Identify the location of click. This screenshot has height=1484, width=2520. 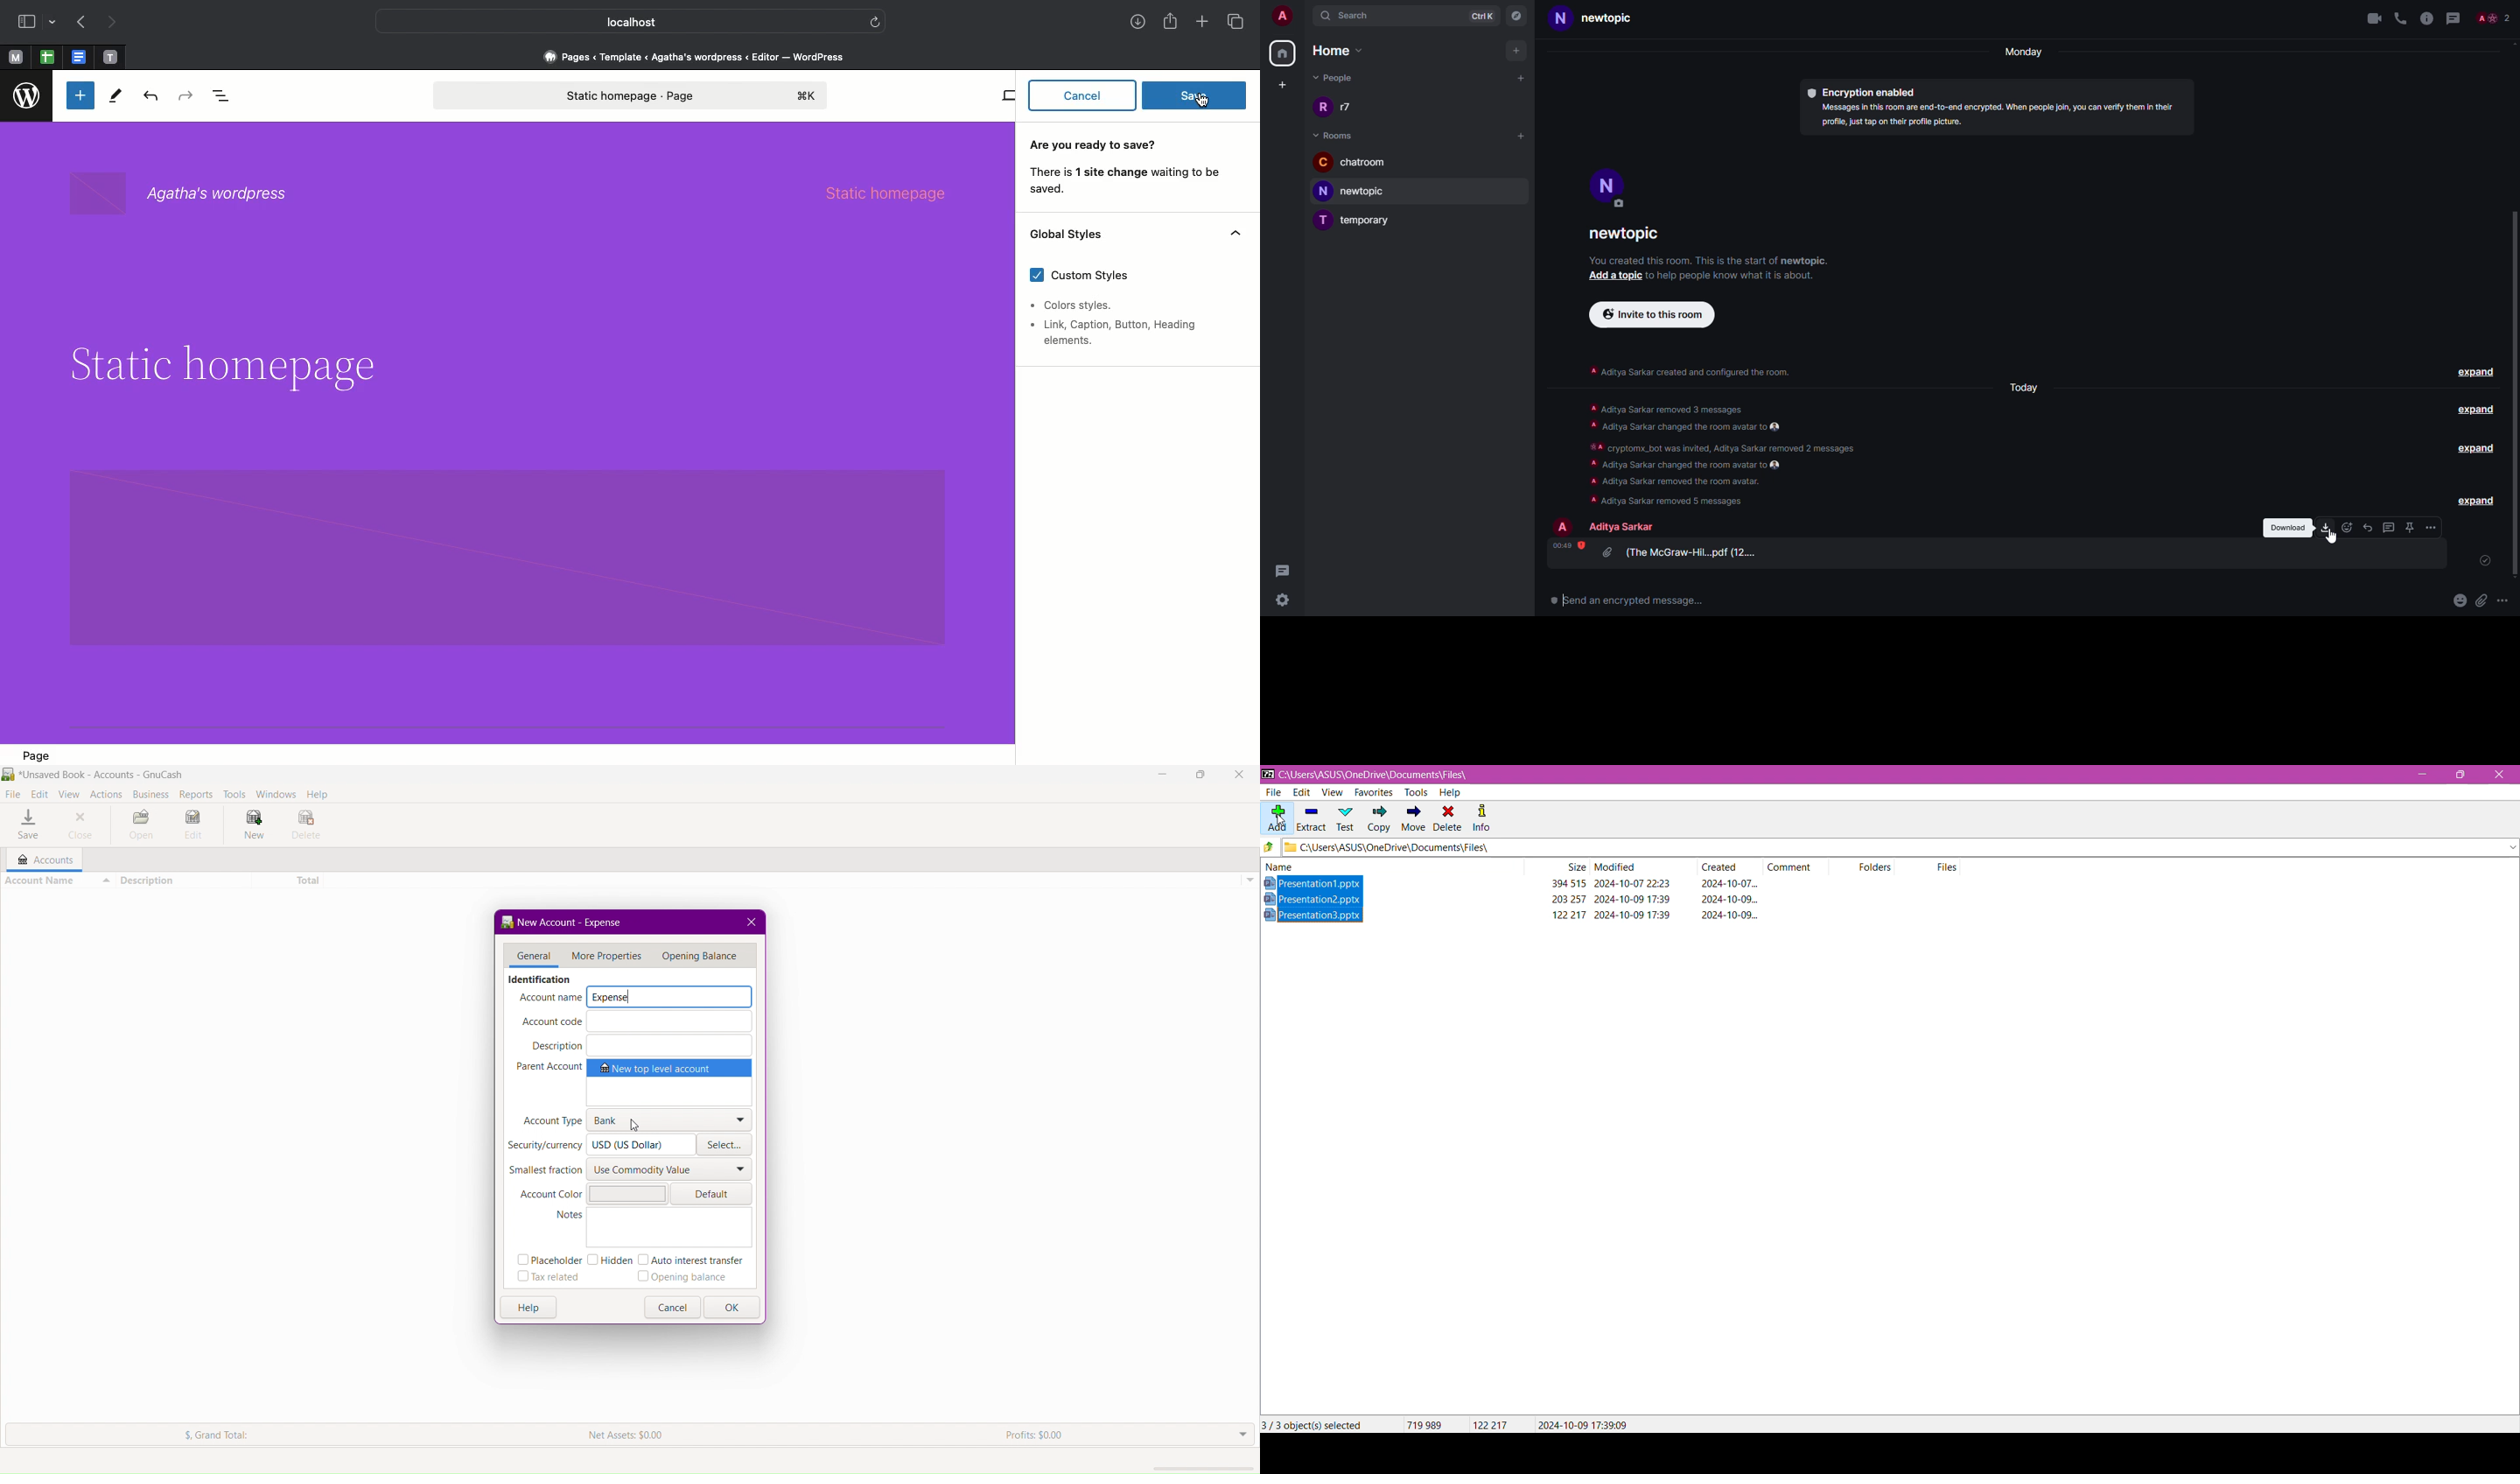
(2481, 600).